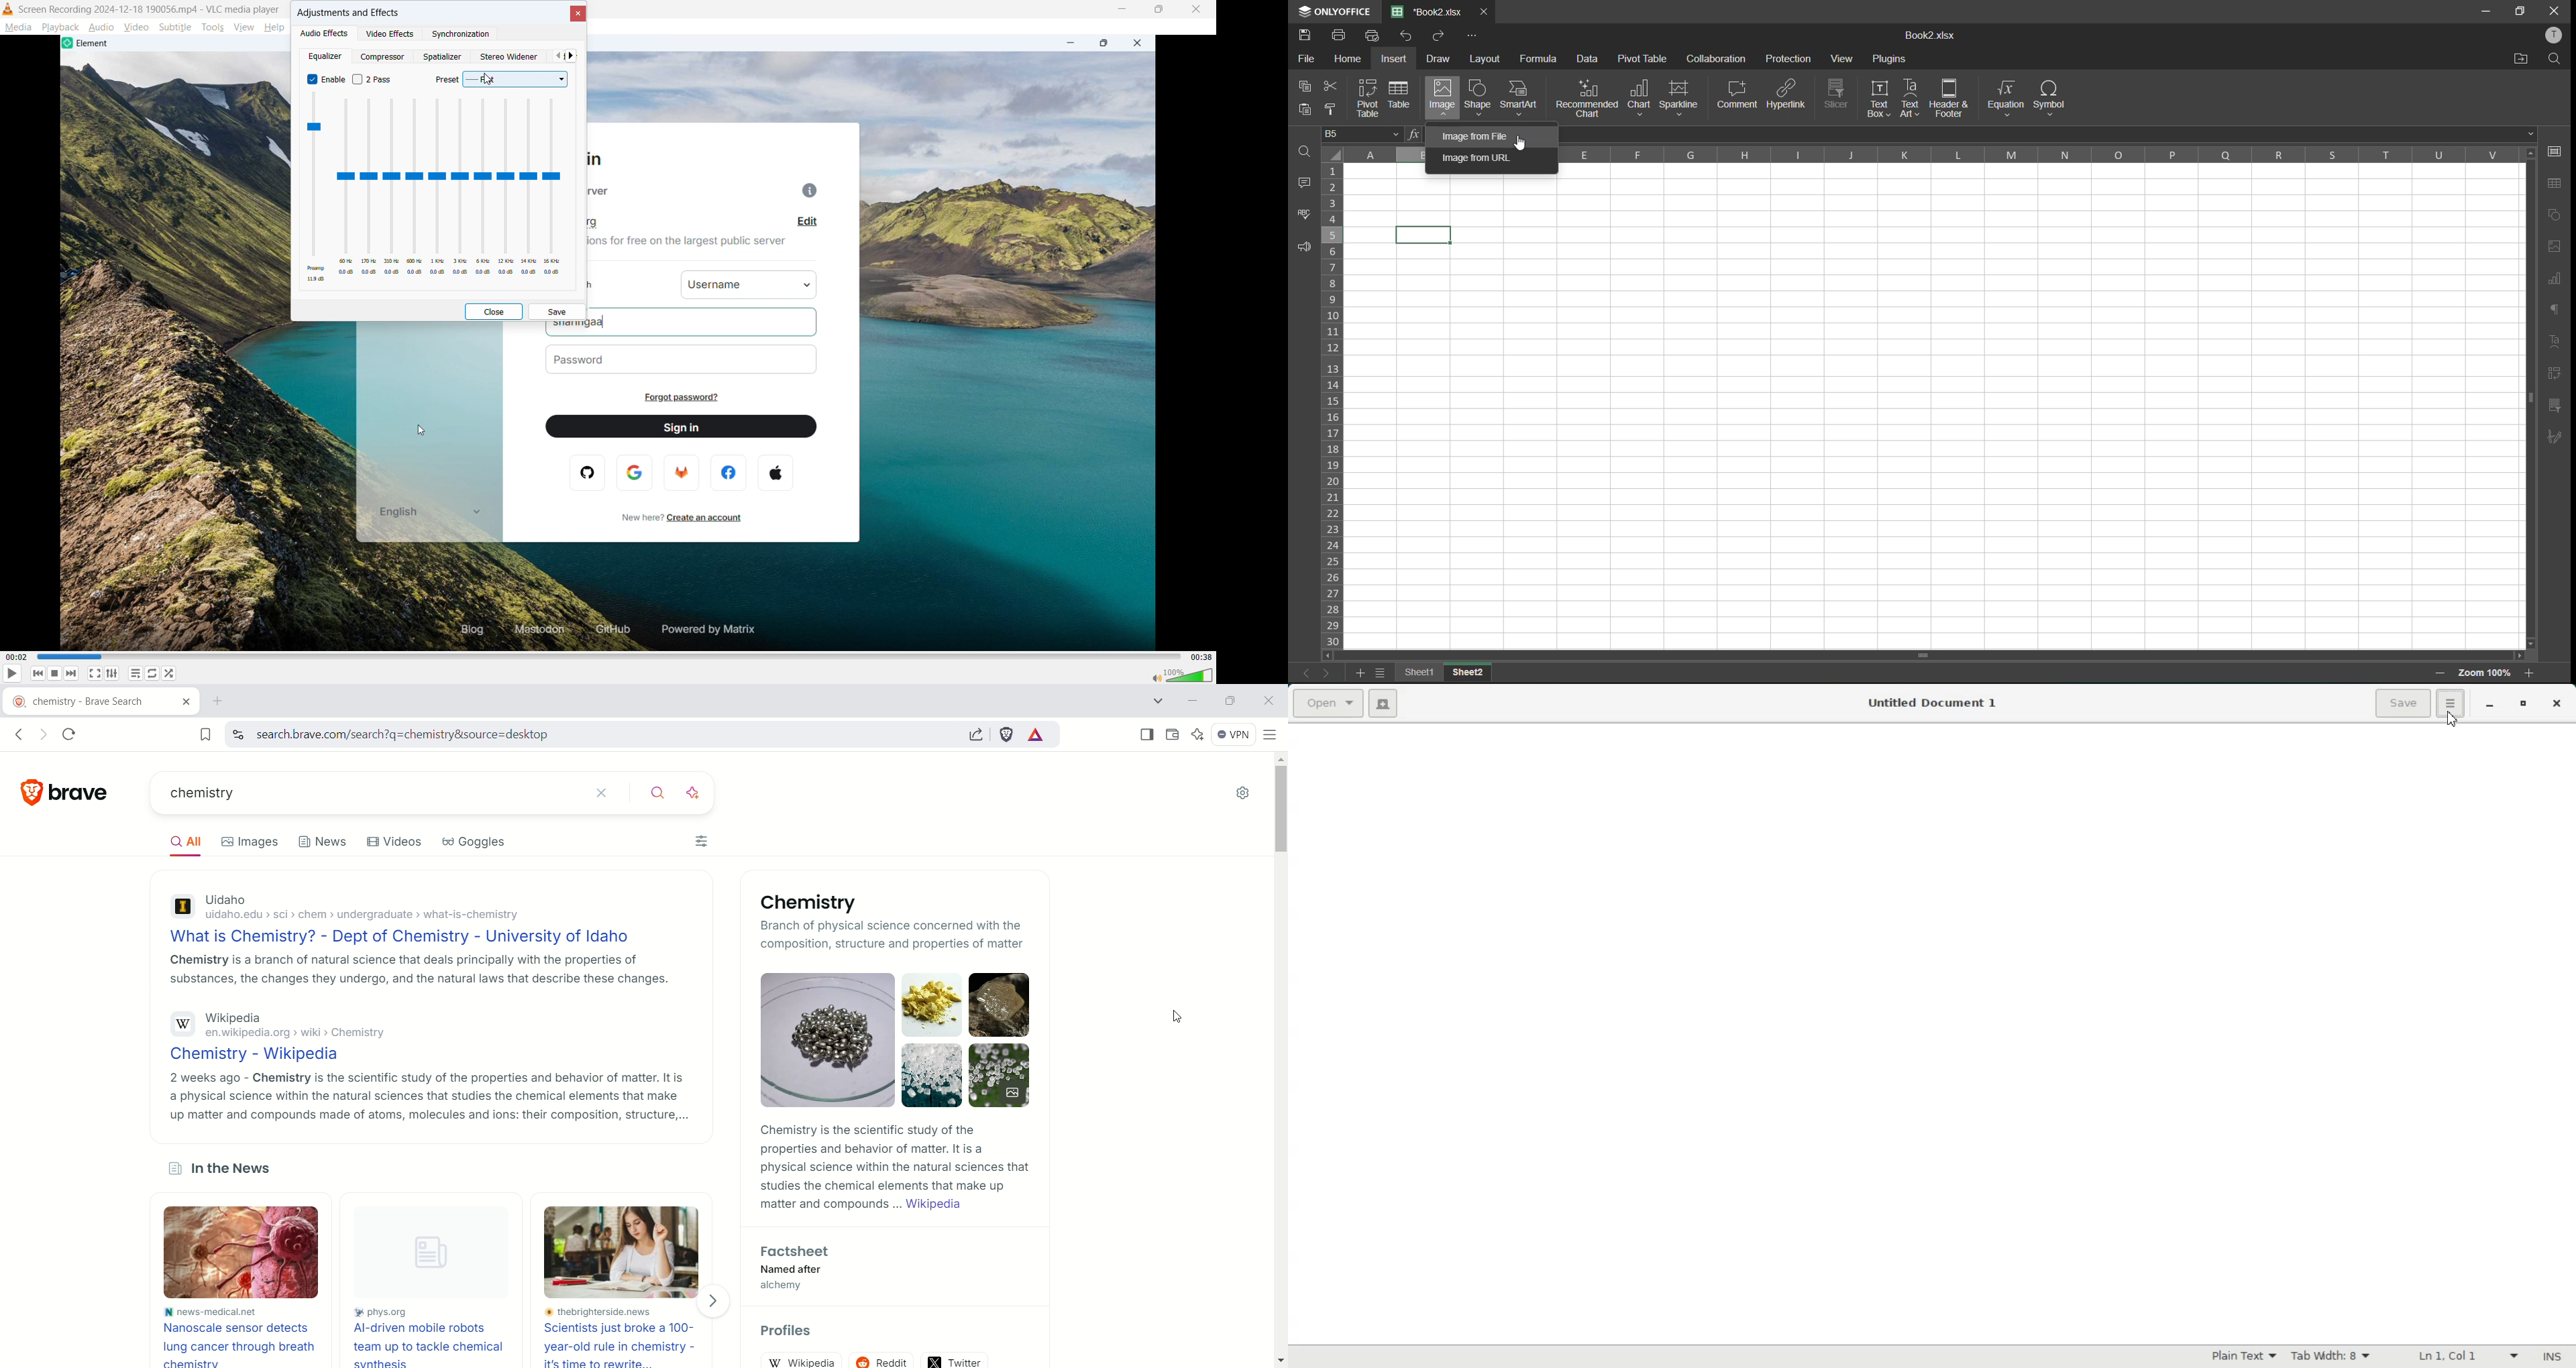  I want to click on Maximize , so click(1161, 9).